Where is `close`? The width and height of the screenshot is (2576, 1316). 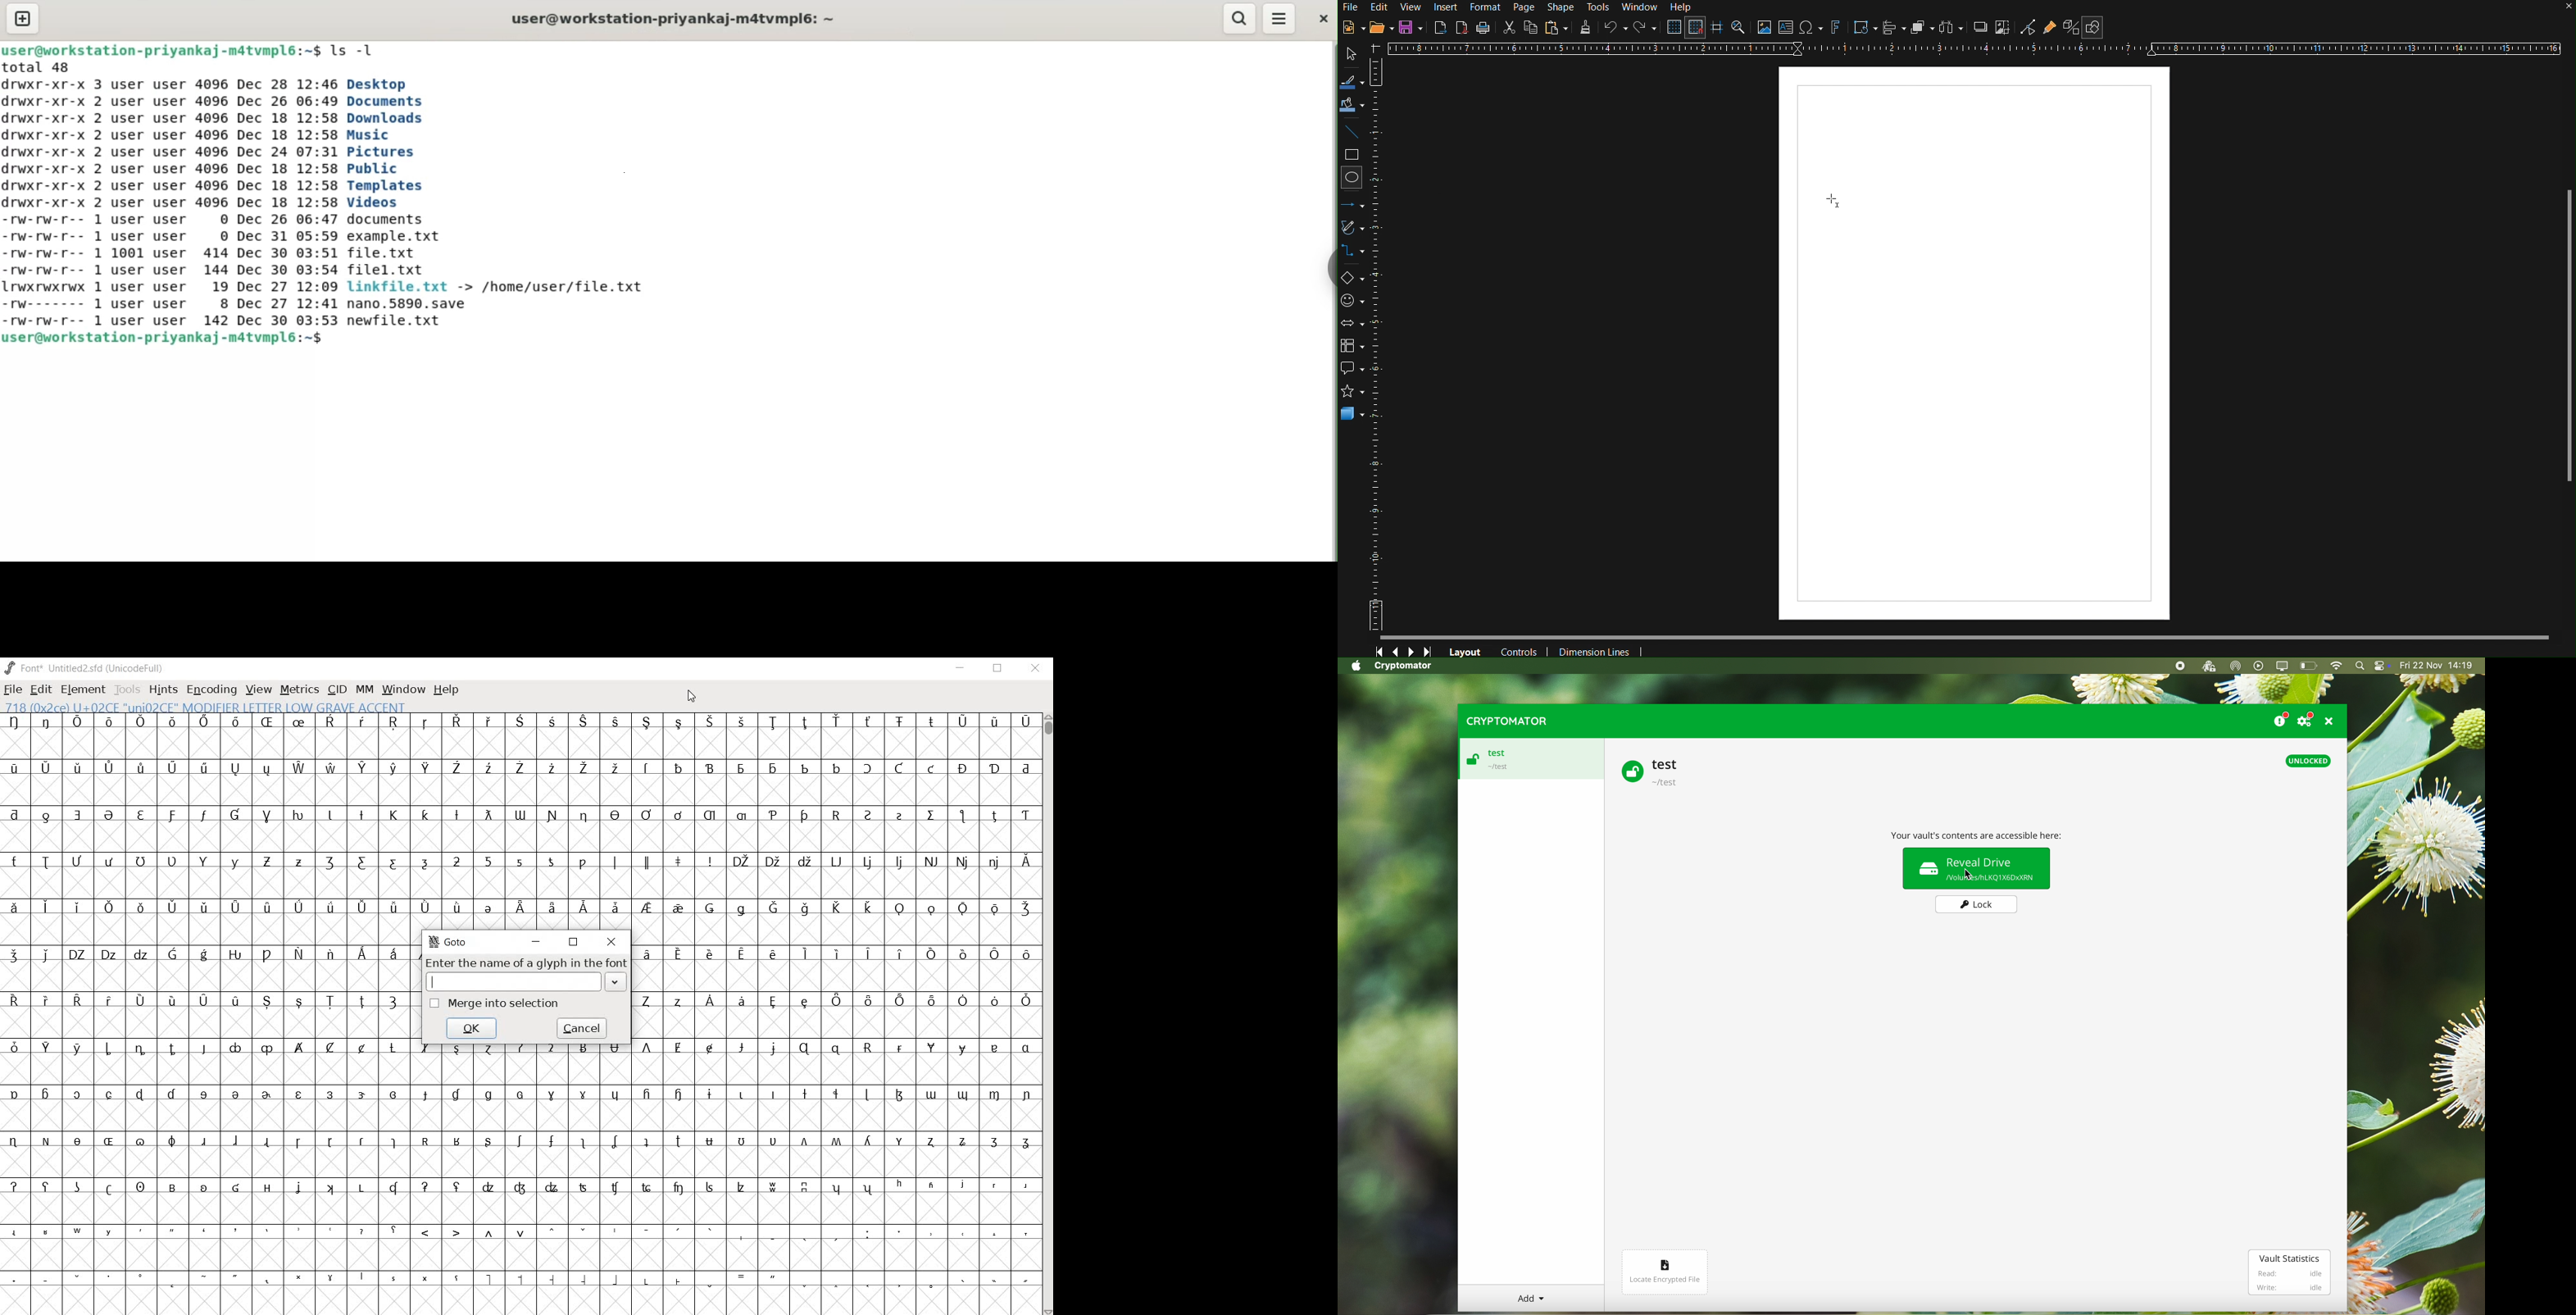 close is located at coordinates (613, 941).